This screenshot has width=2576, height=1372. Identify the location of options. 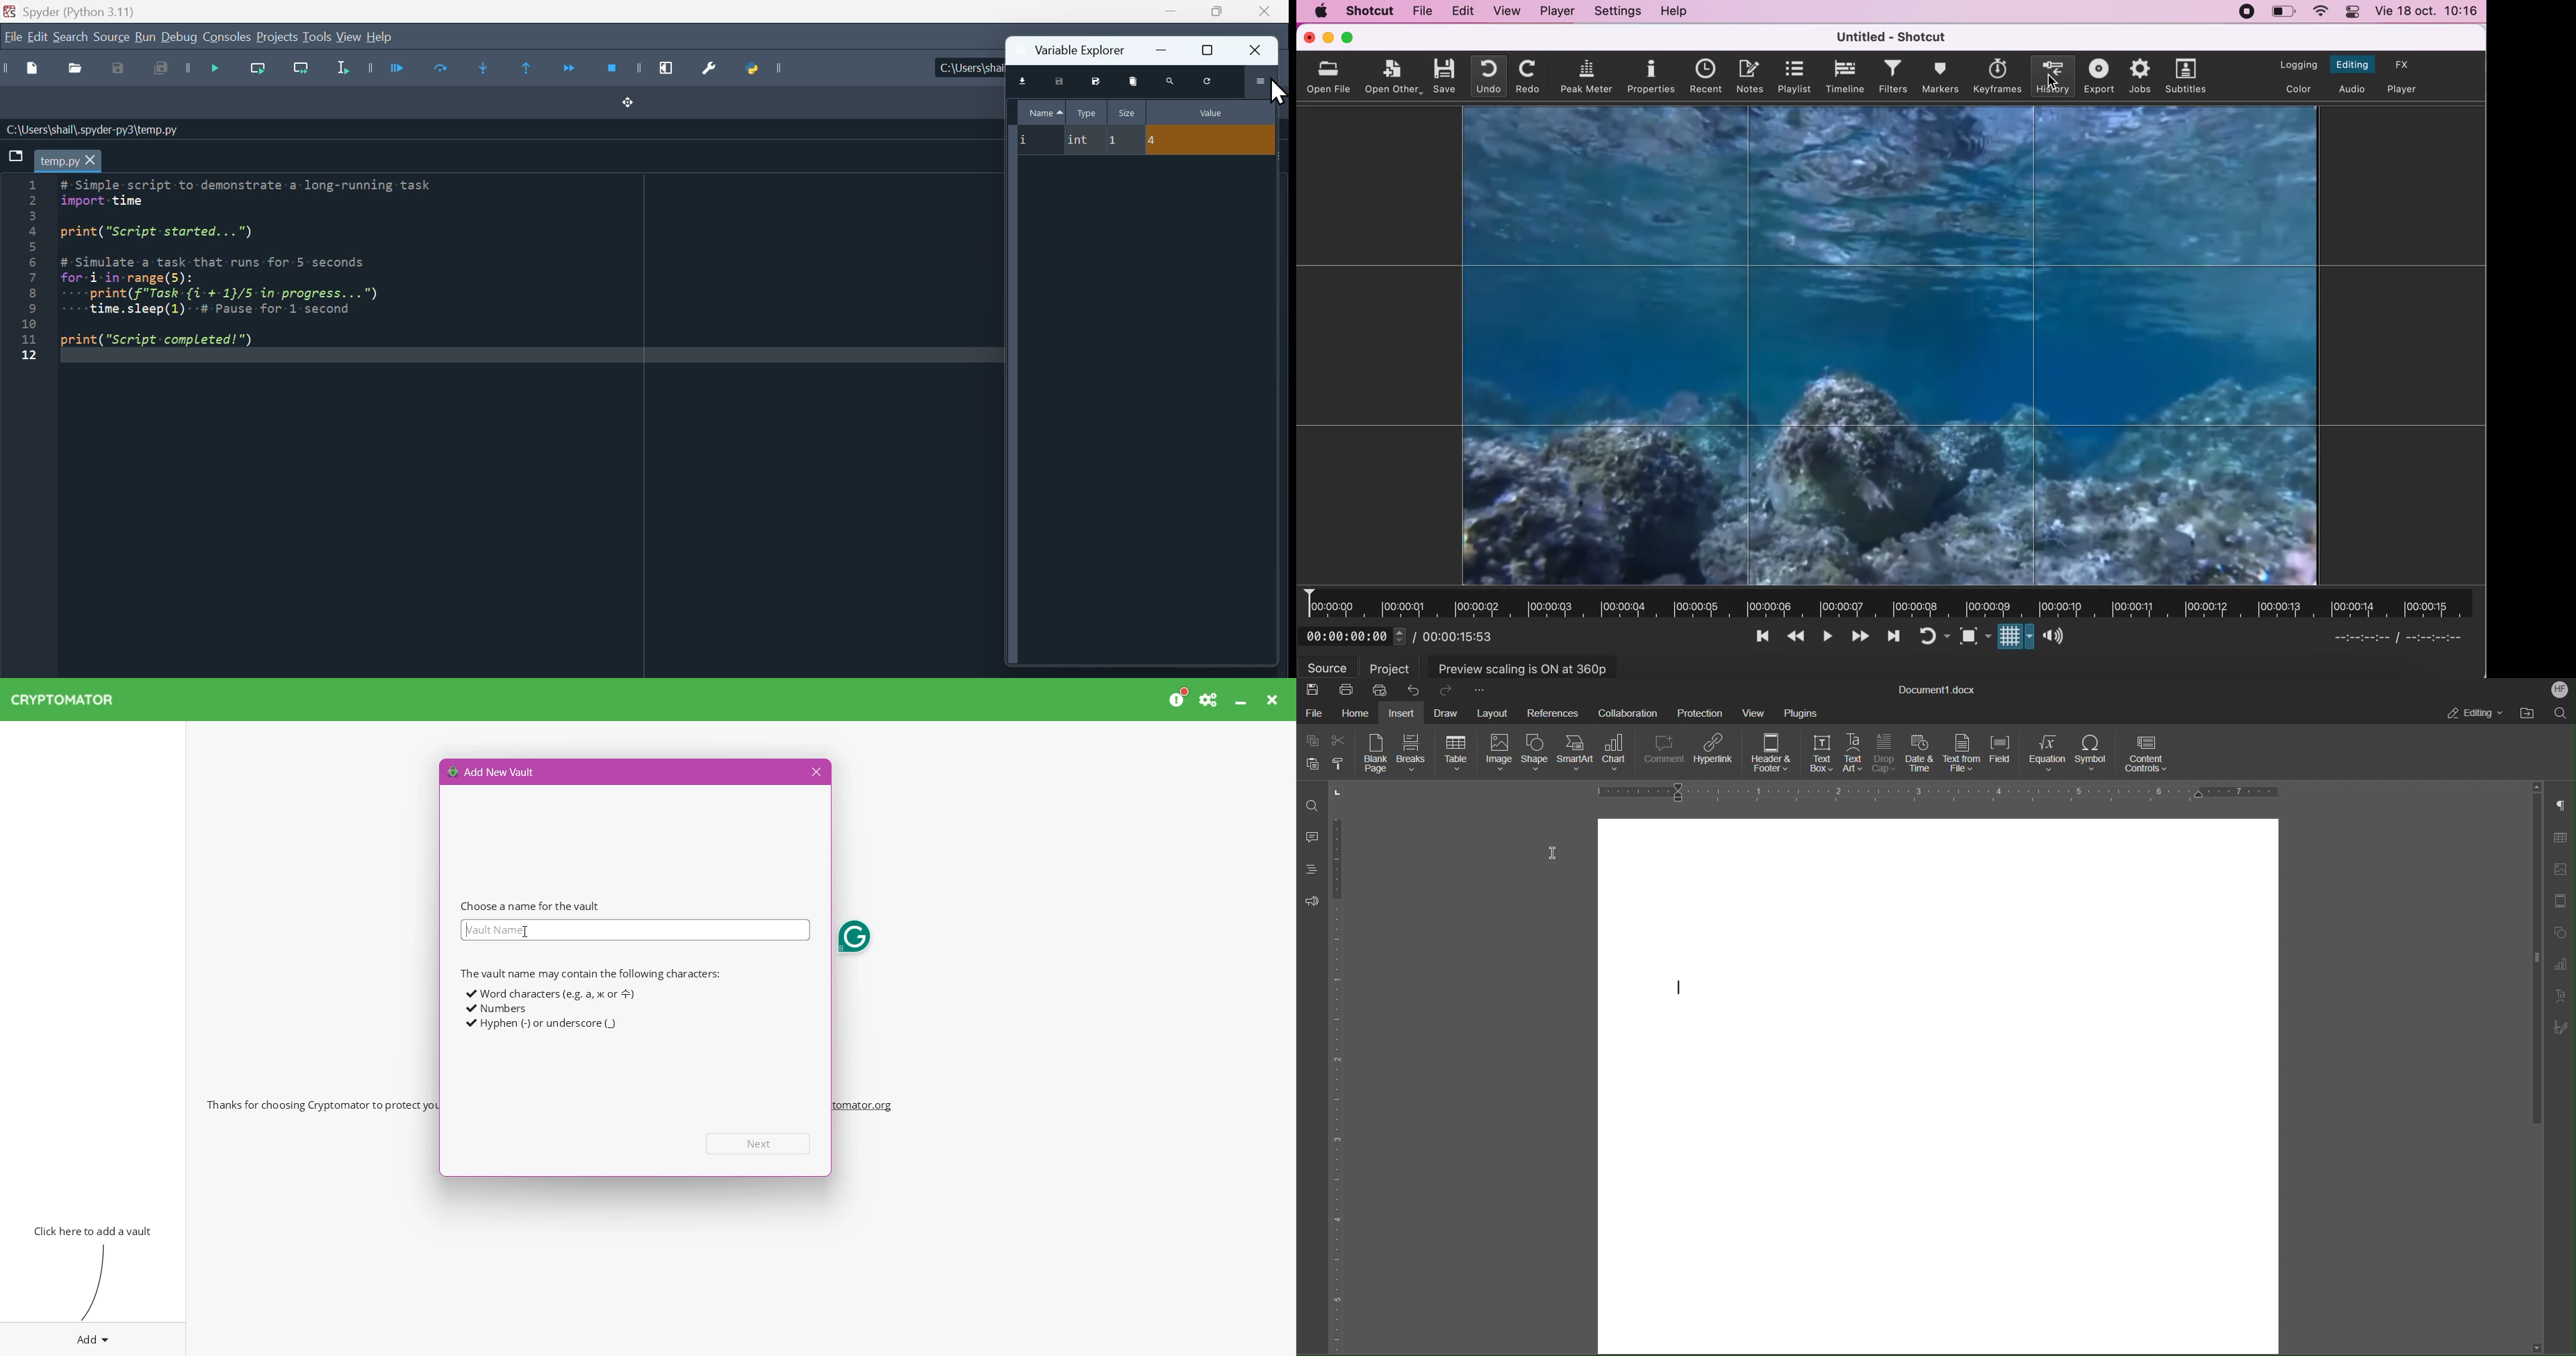
(1263, 81).